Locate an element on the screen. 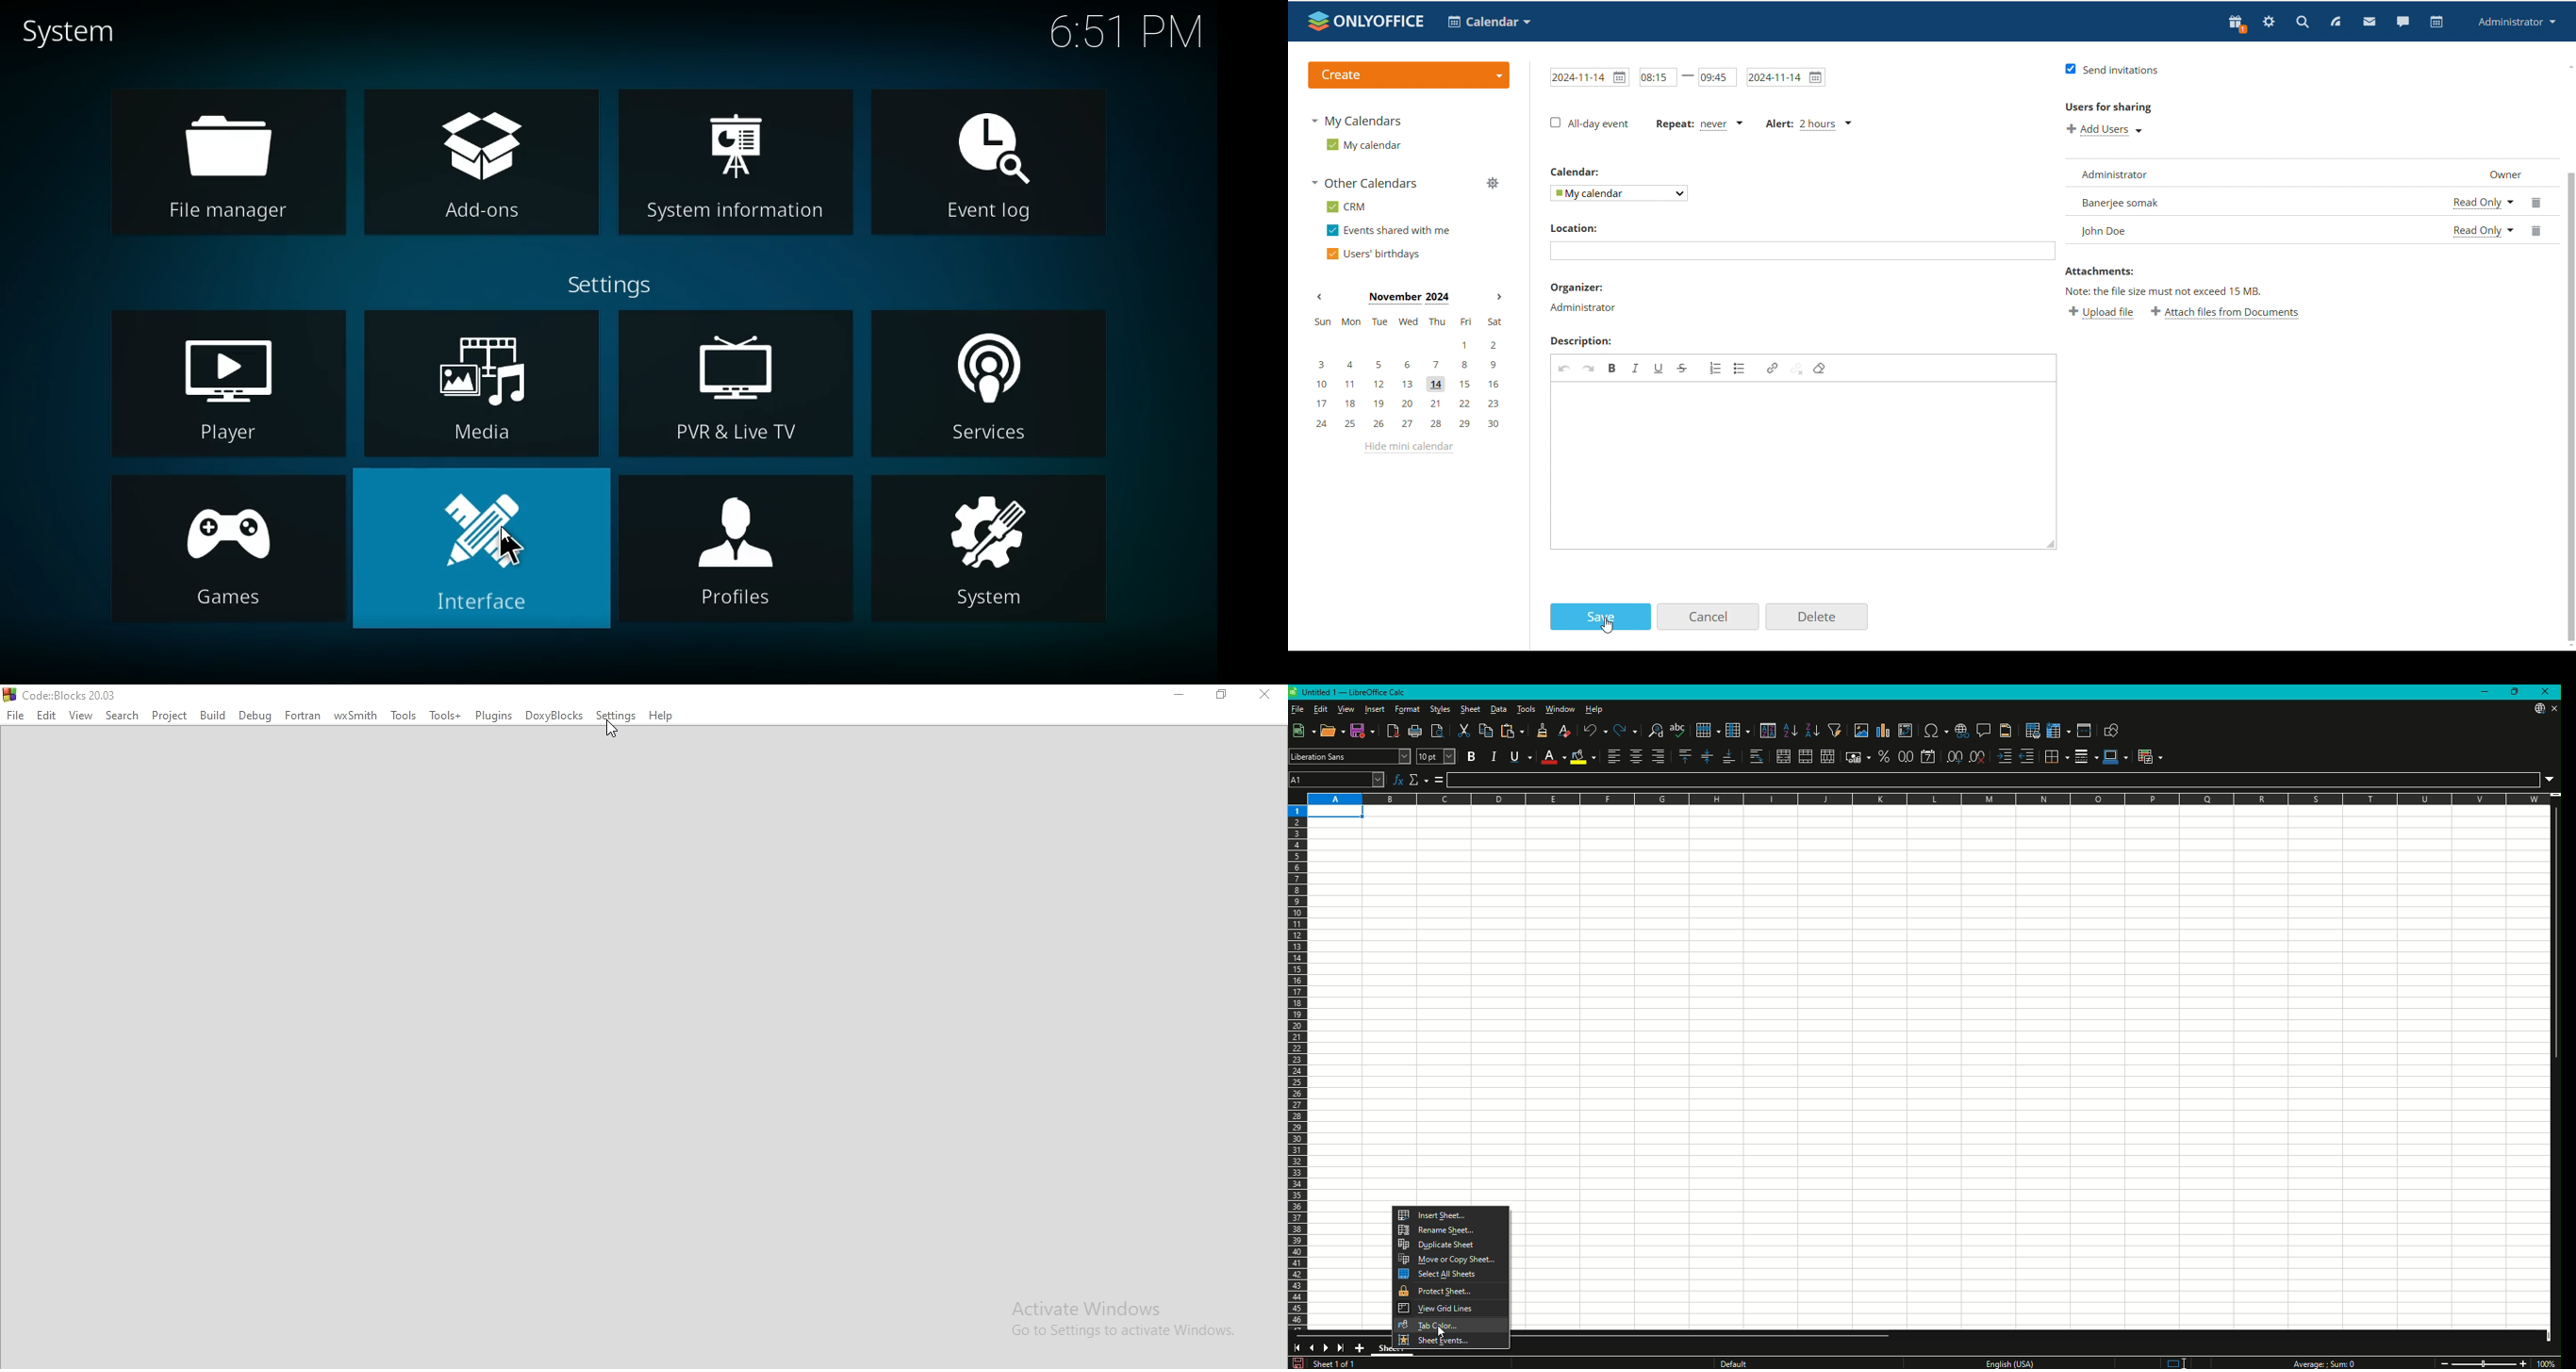 The image size is (2576, 1372). Insert Sheet is located at coordinates (1450, 1215).